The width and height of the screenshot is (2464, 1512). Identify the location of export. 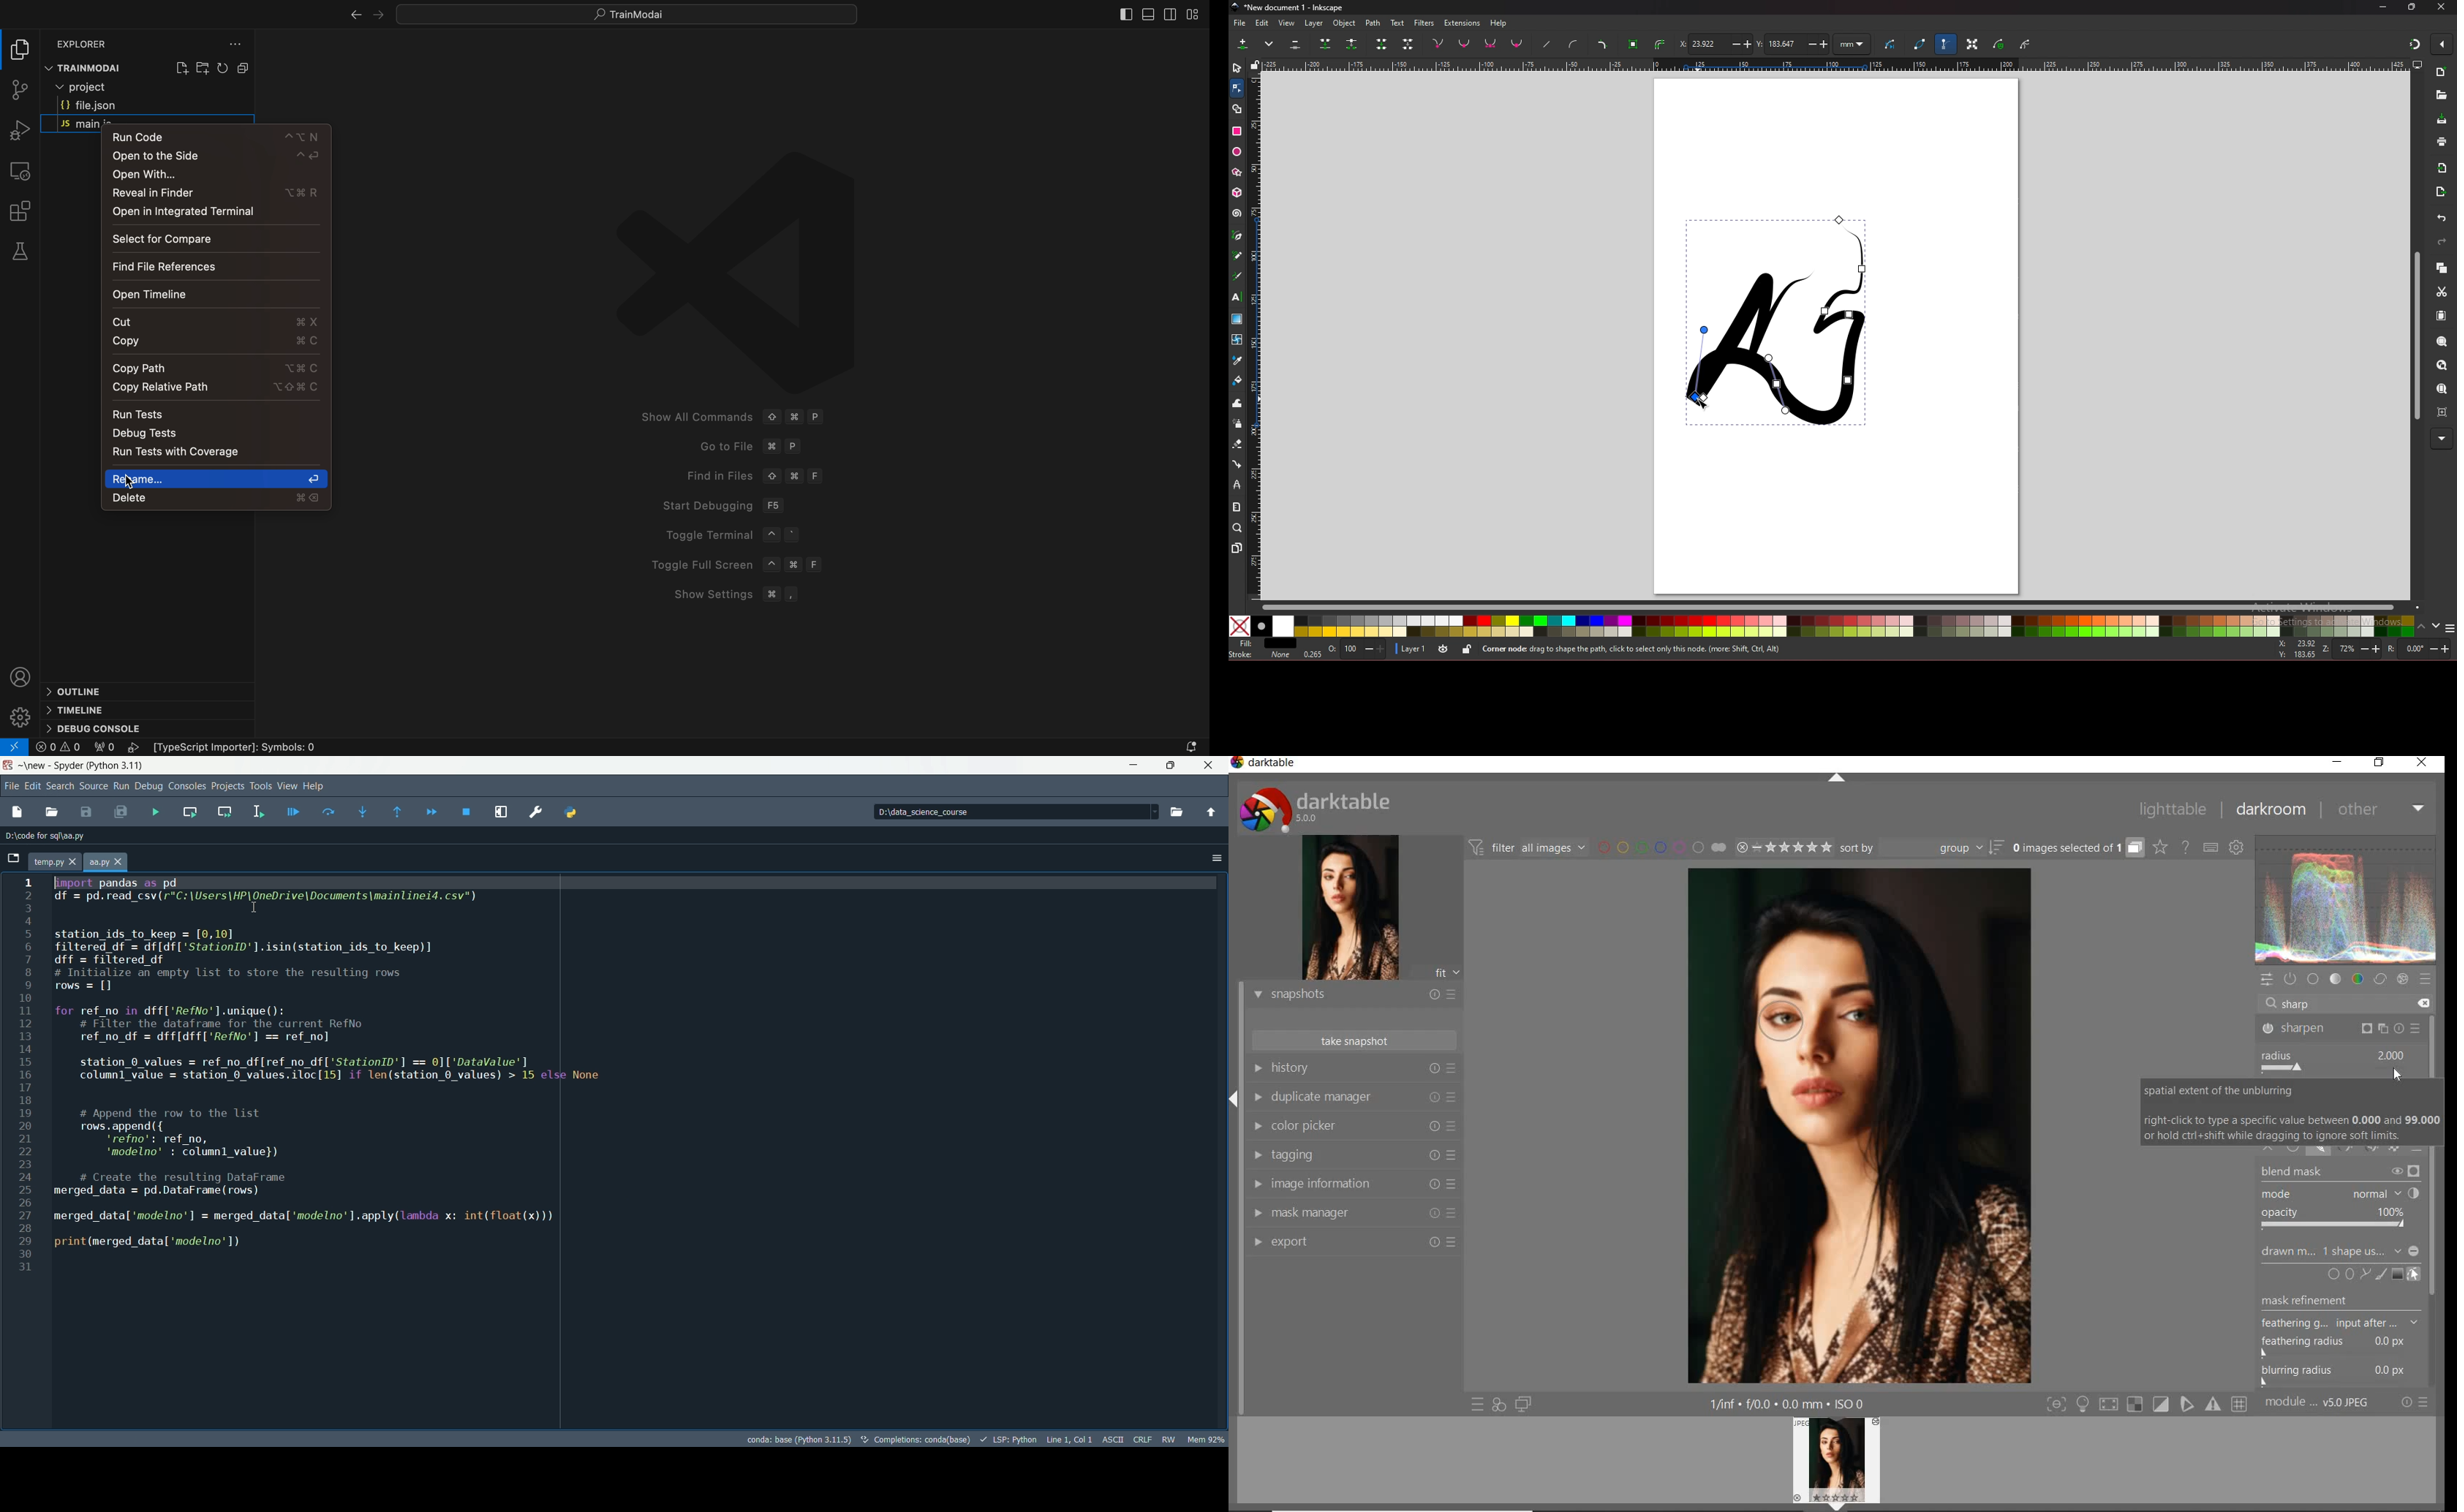
(2442, 191).